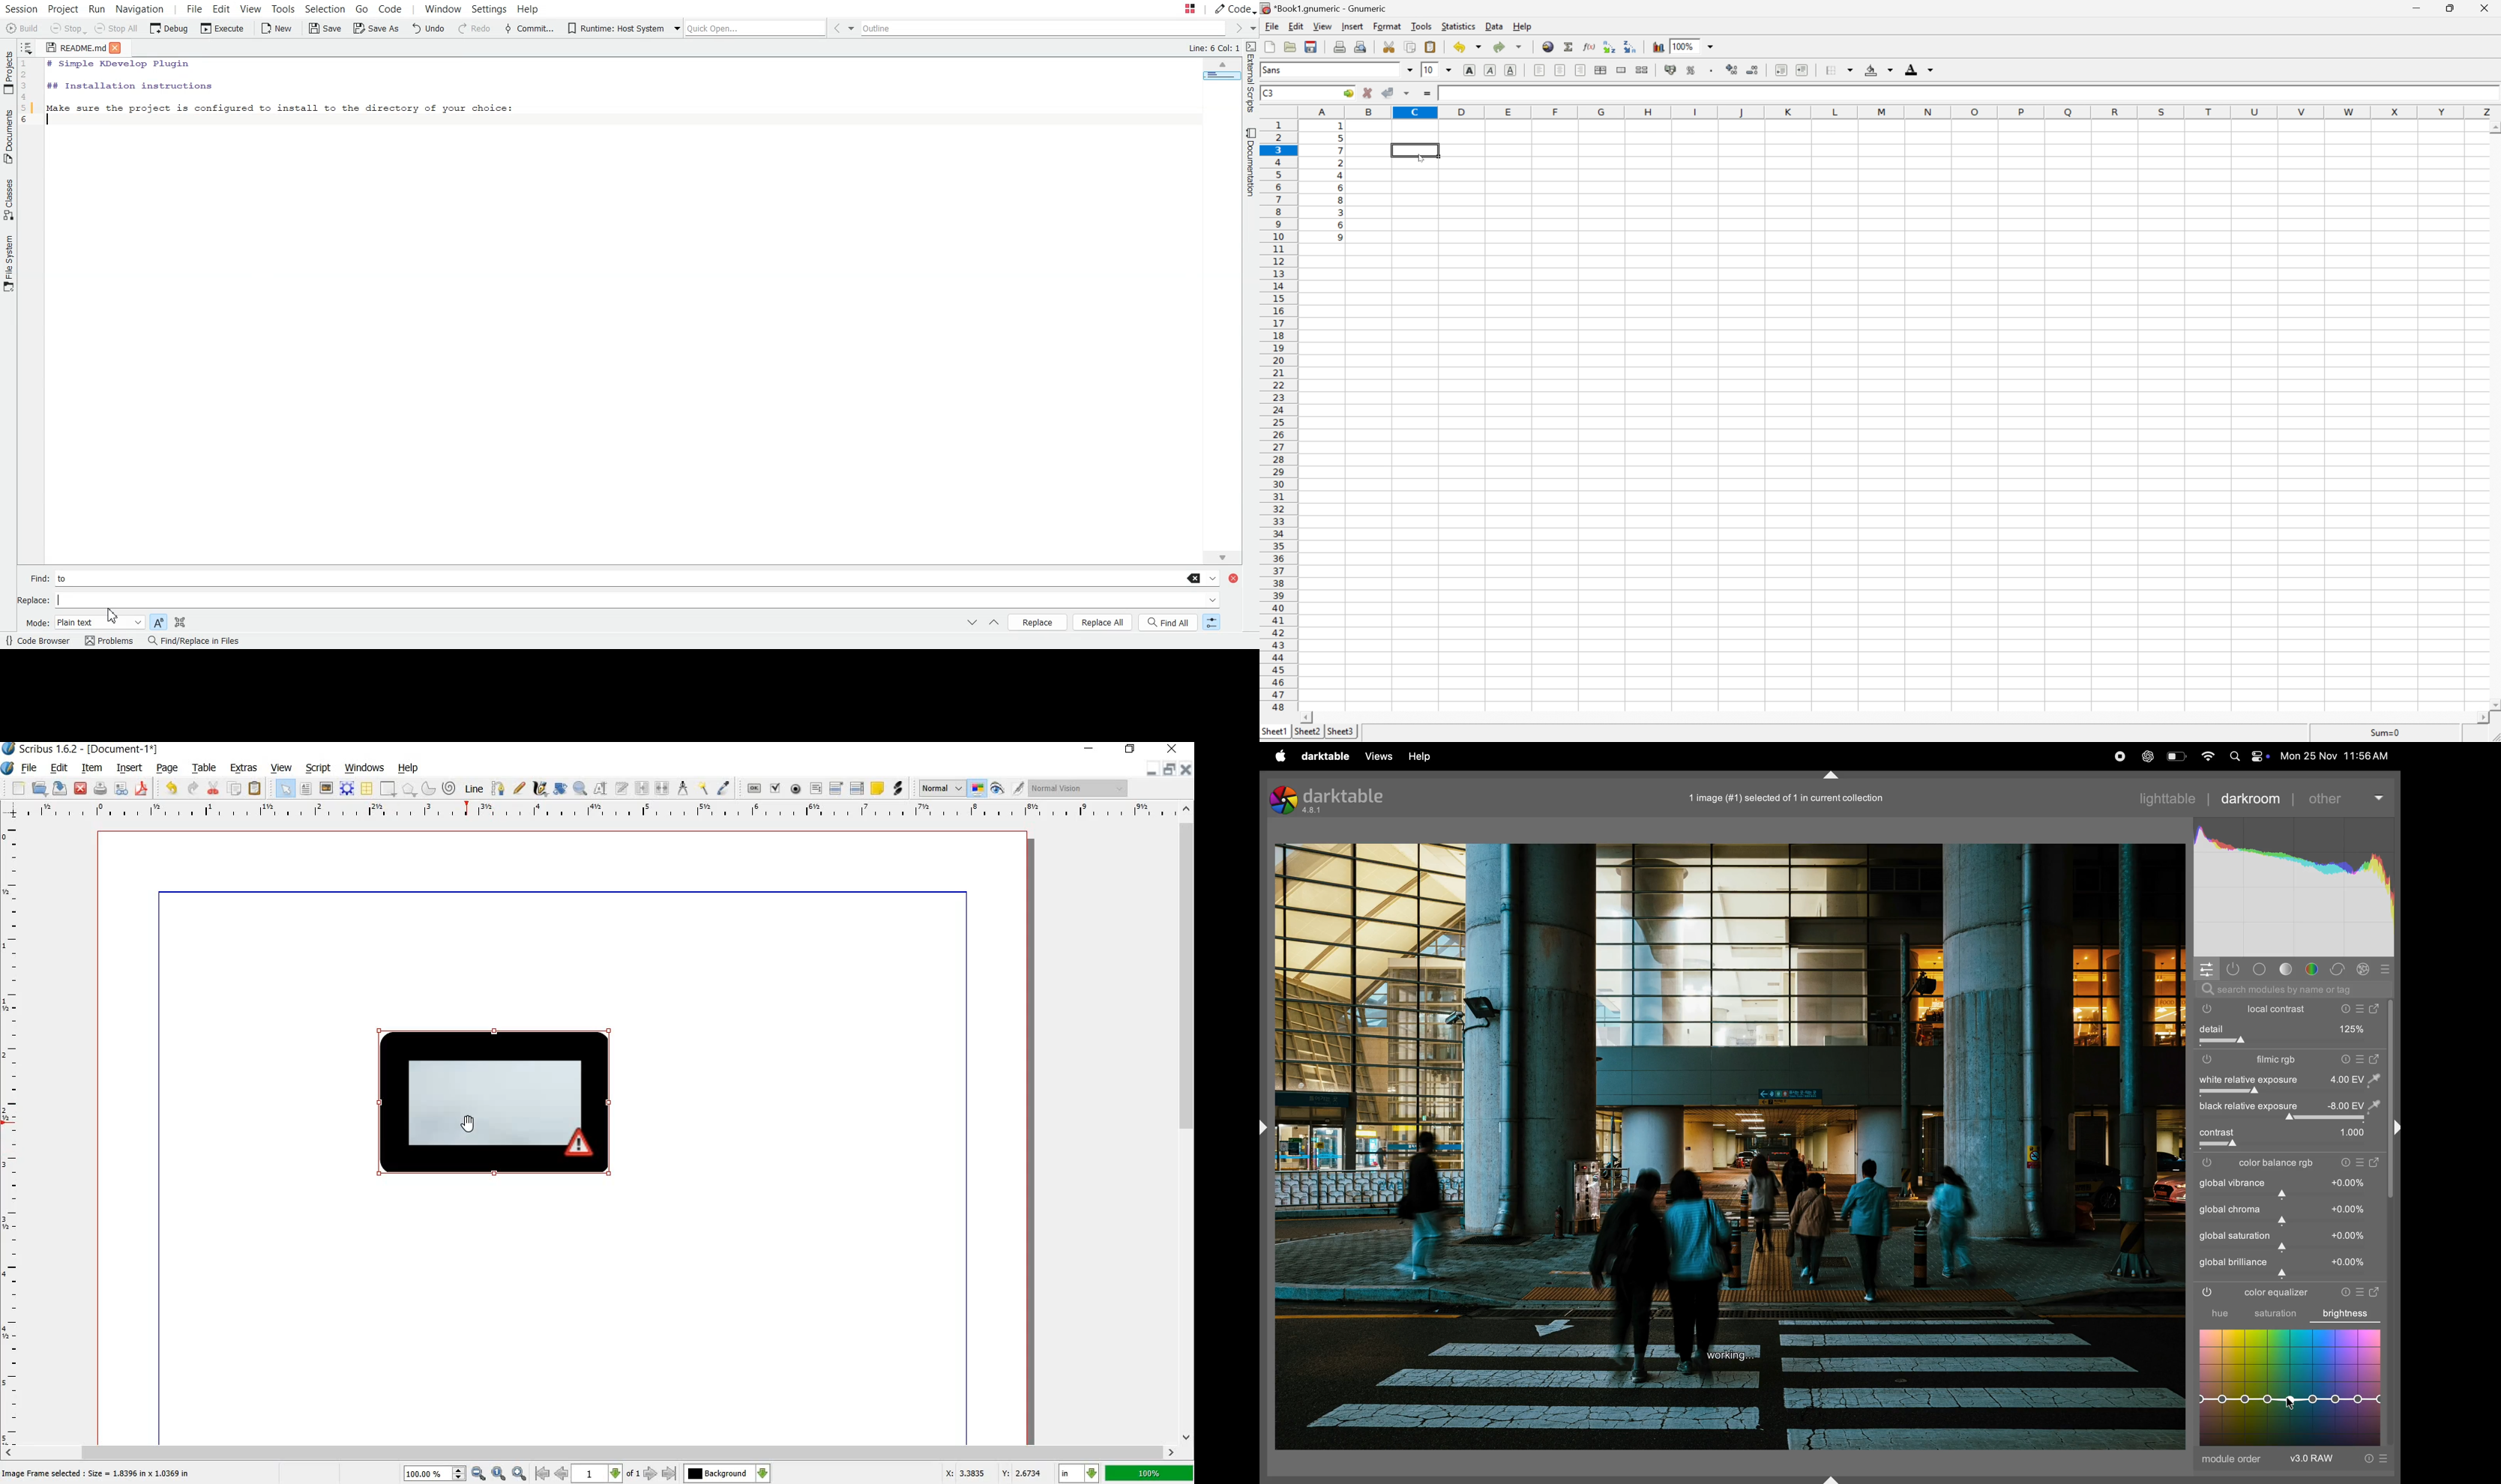  I want to click on shape, so click(386, 789).